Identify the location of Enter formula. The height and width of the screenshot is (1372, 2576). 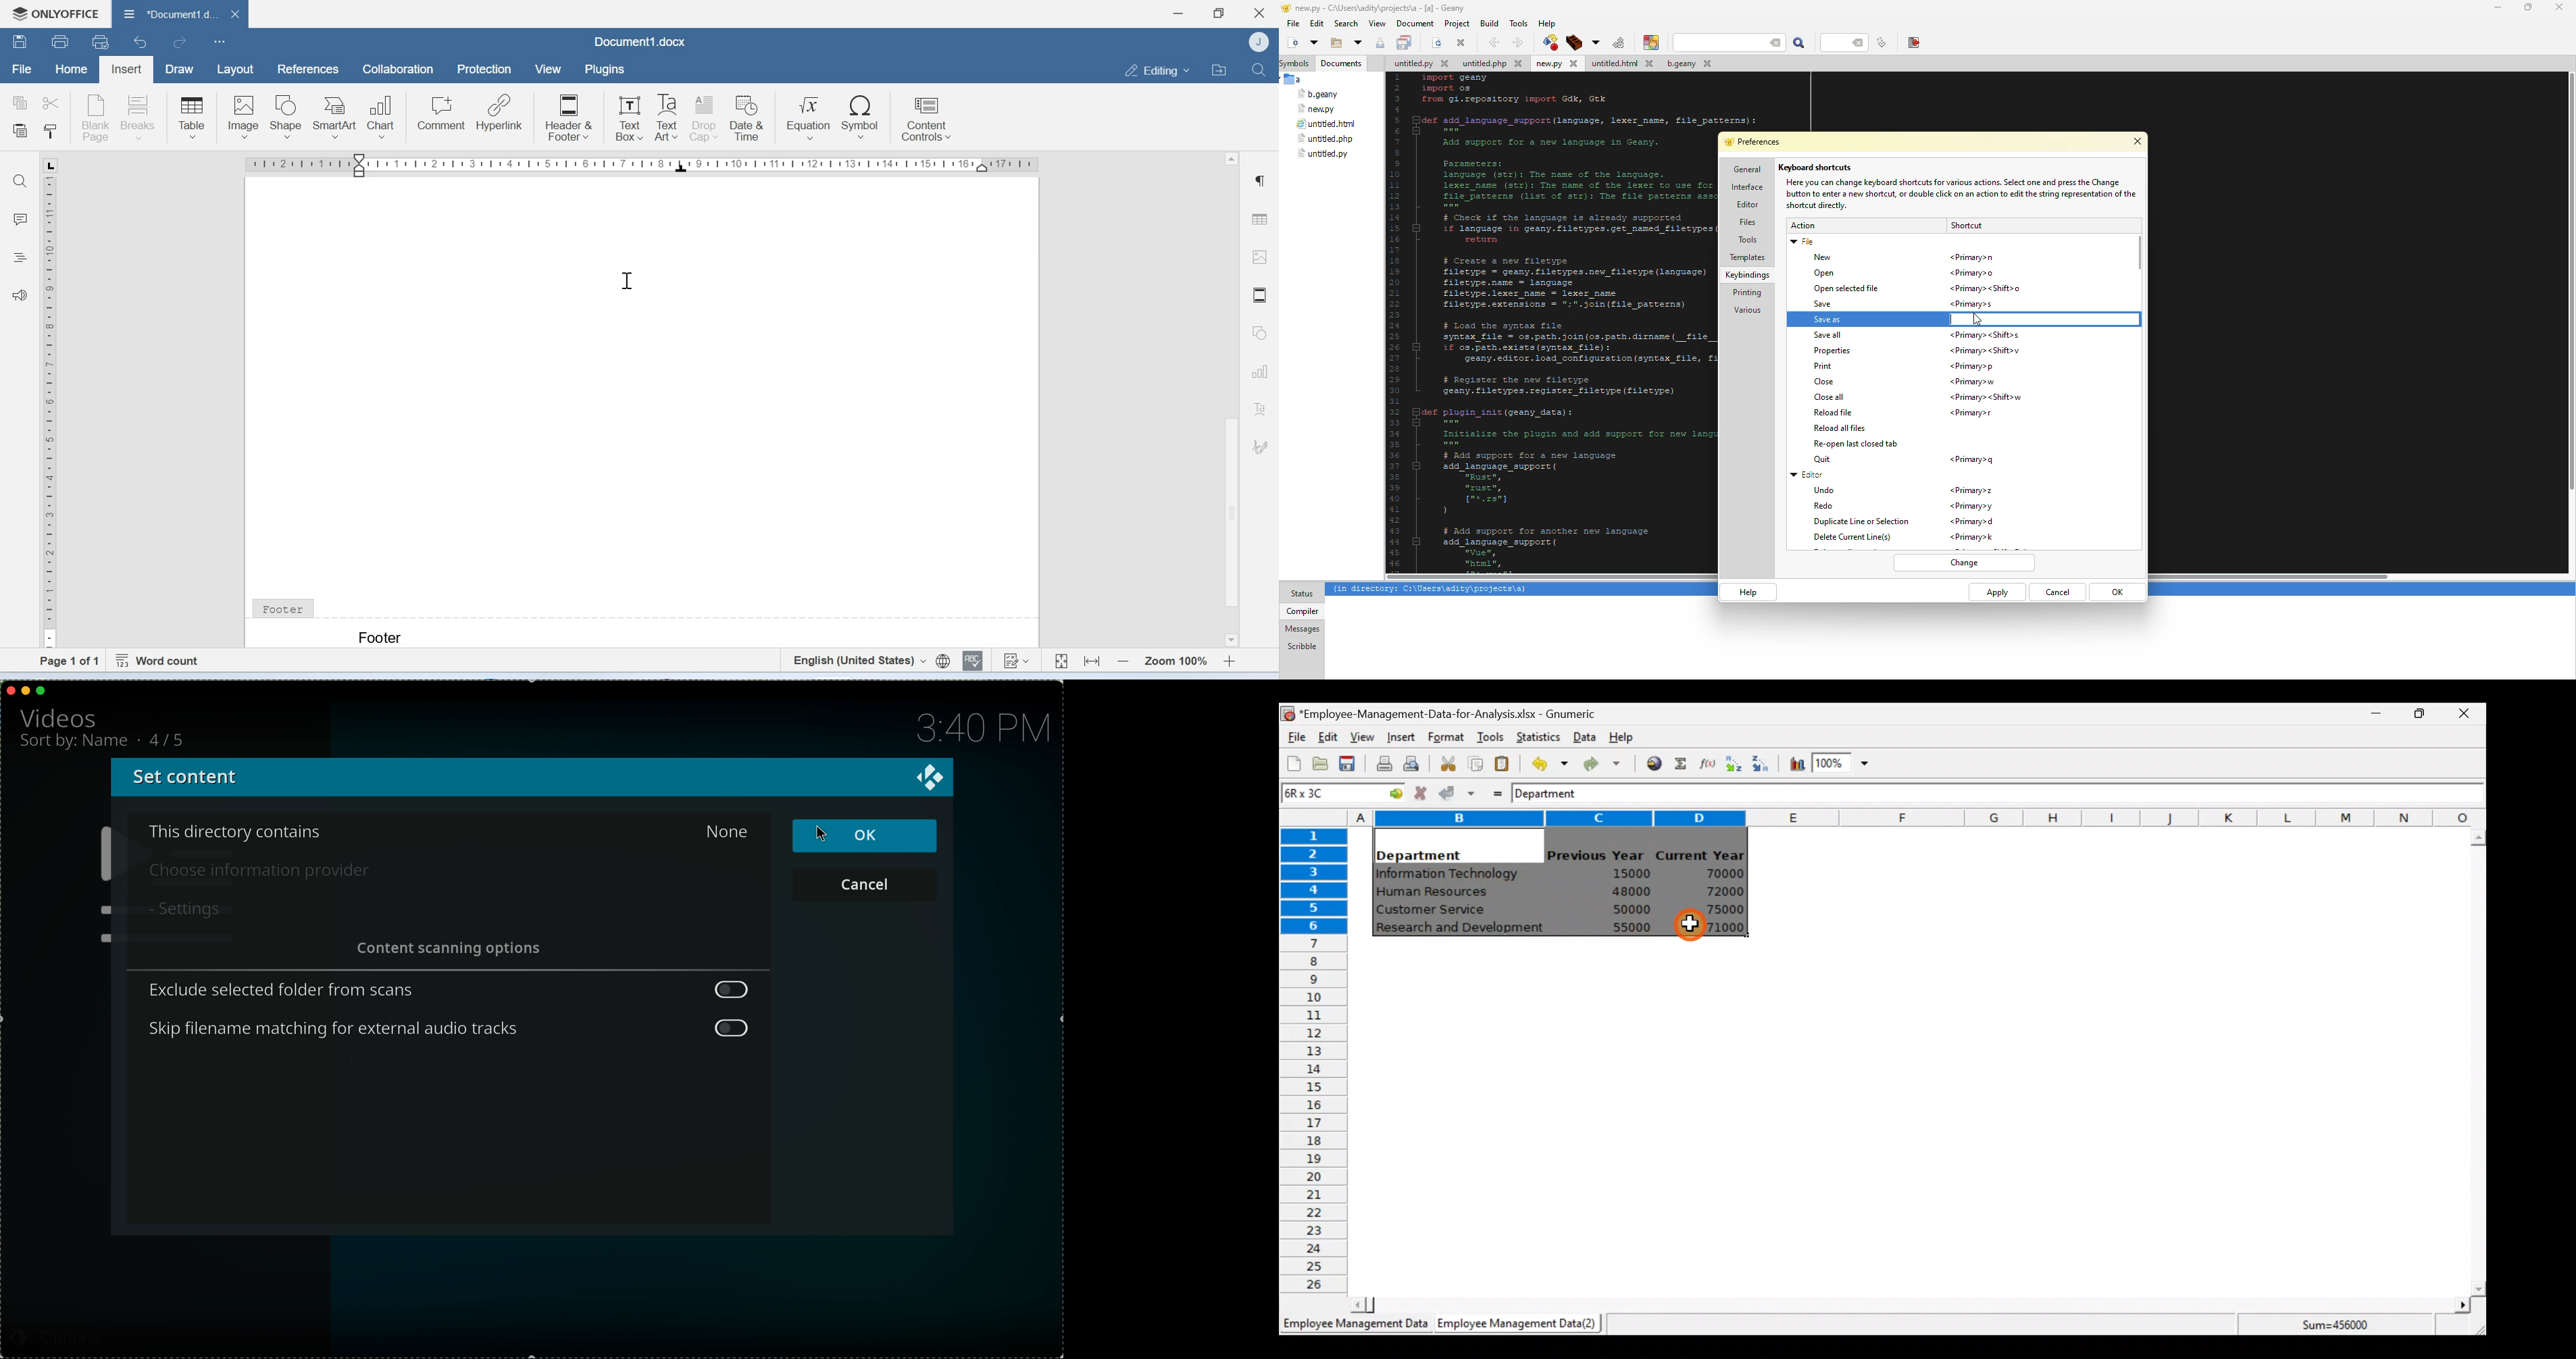
(1494, 791).